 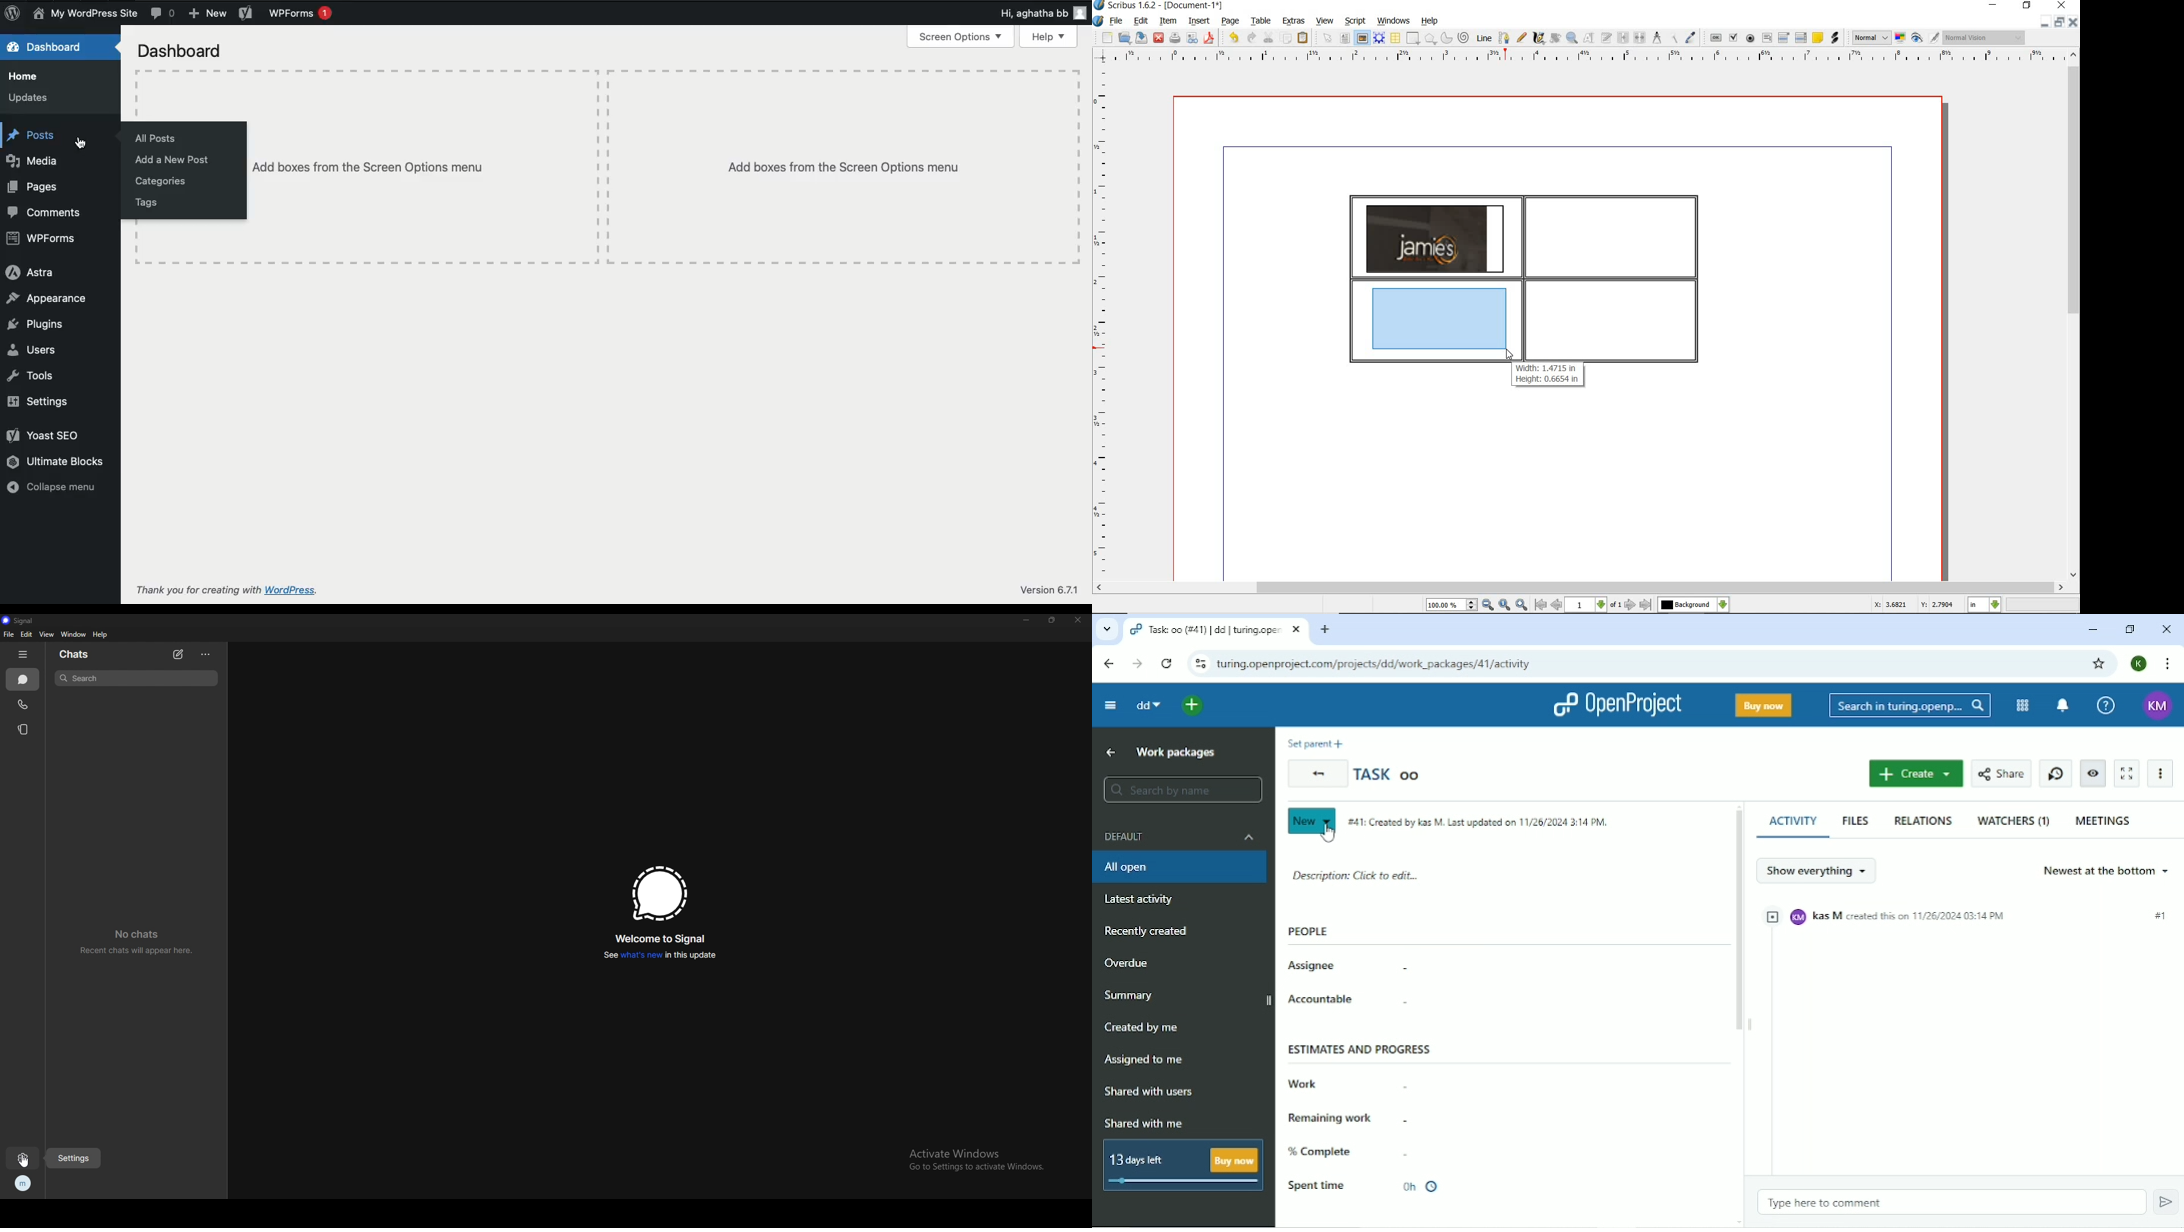 What do you see at coordinates (1641, 38) in the screenshot?
I see `unlink text frames` at bounding box center [1641, 38].